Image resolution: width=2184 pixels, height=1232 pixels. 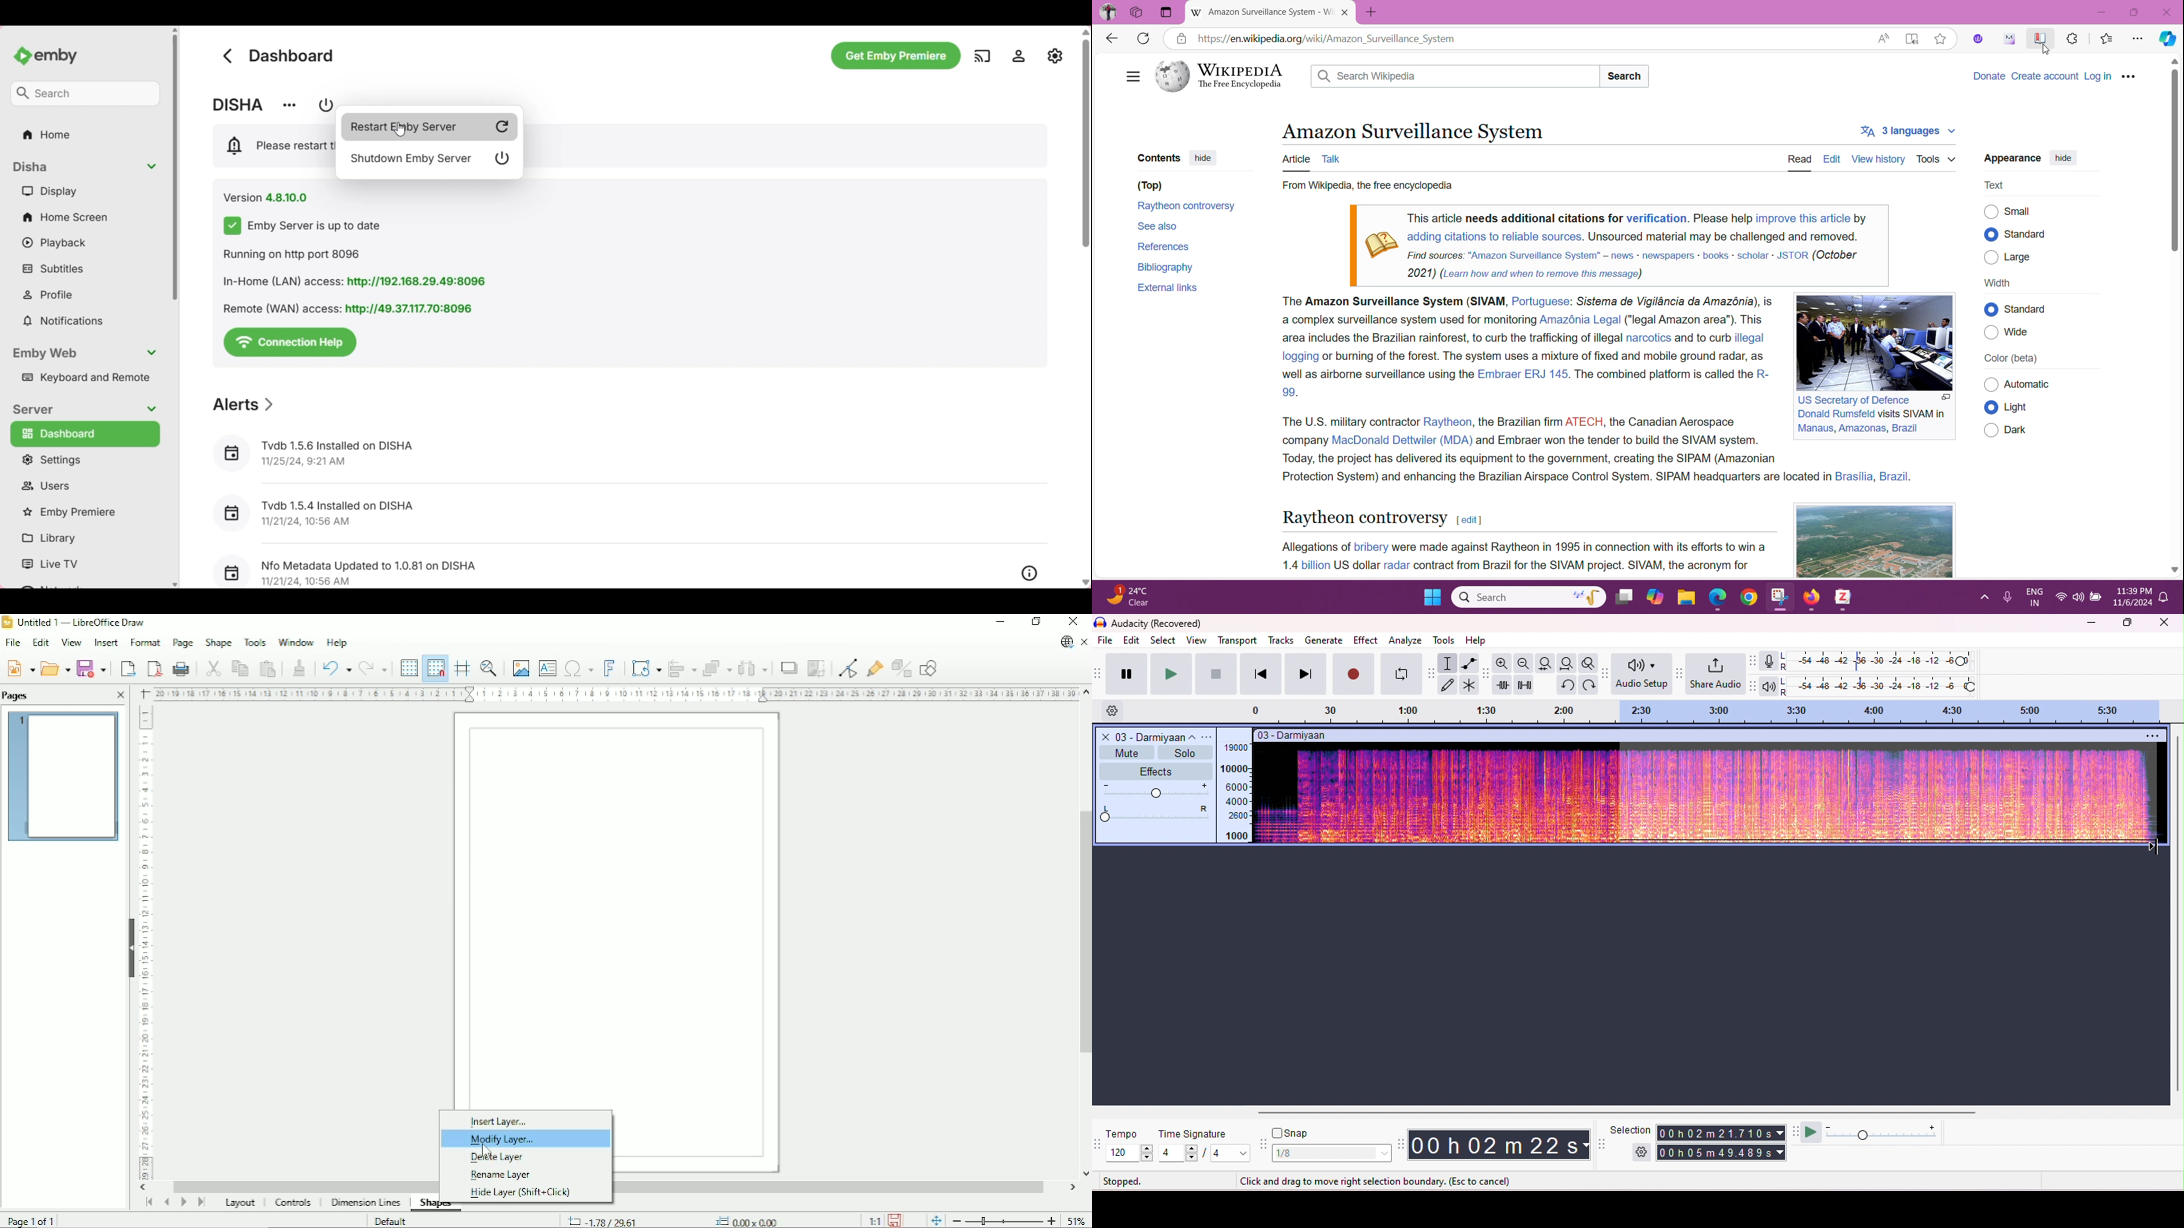 I want to click on Webpage URL - https://en.wikipedia.org/wiki/Amazon_Surveillance_System, so click(x=1530, y=38).